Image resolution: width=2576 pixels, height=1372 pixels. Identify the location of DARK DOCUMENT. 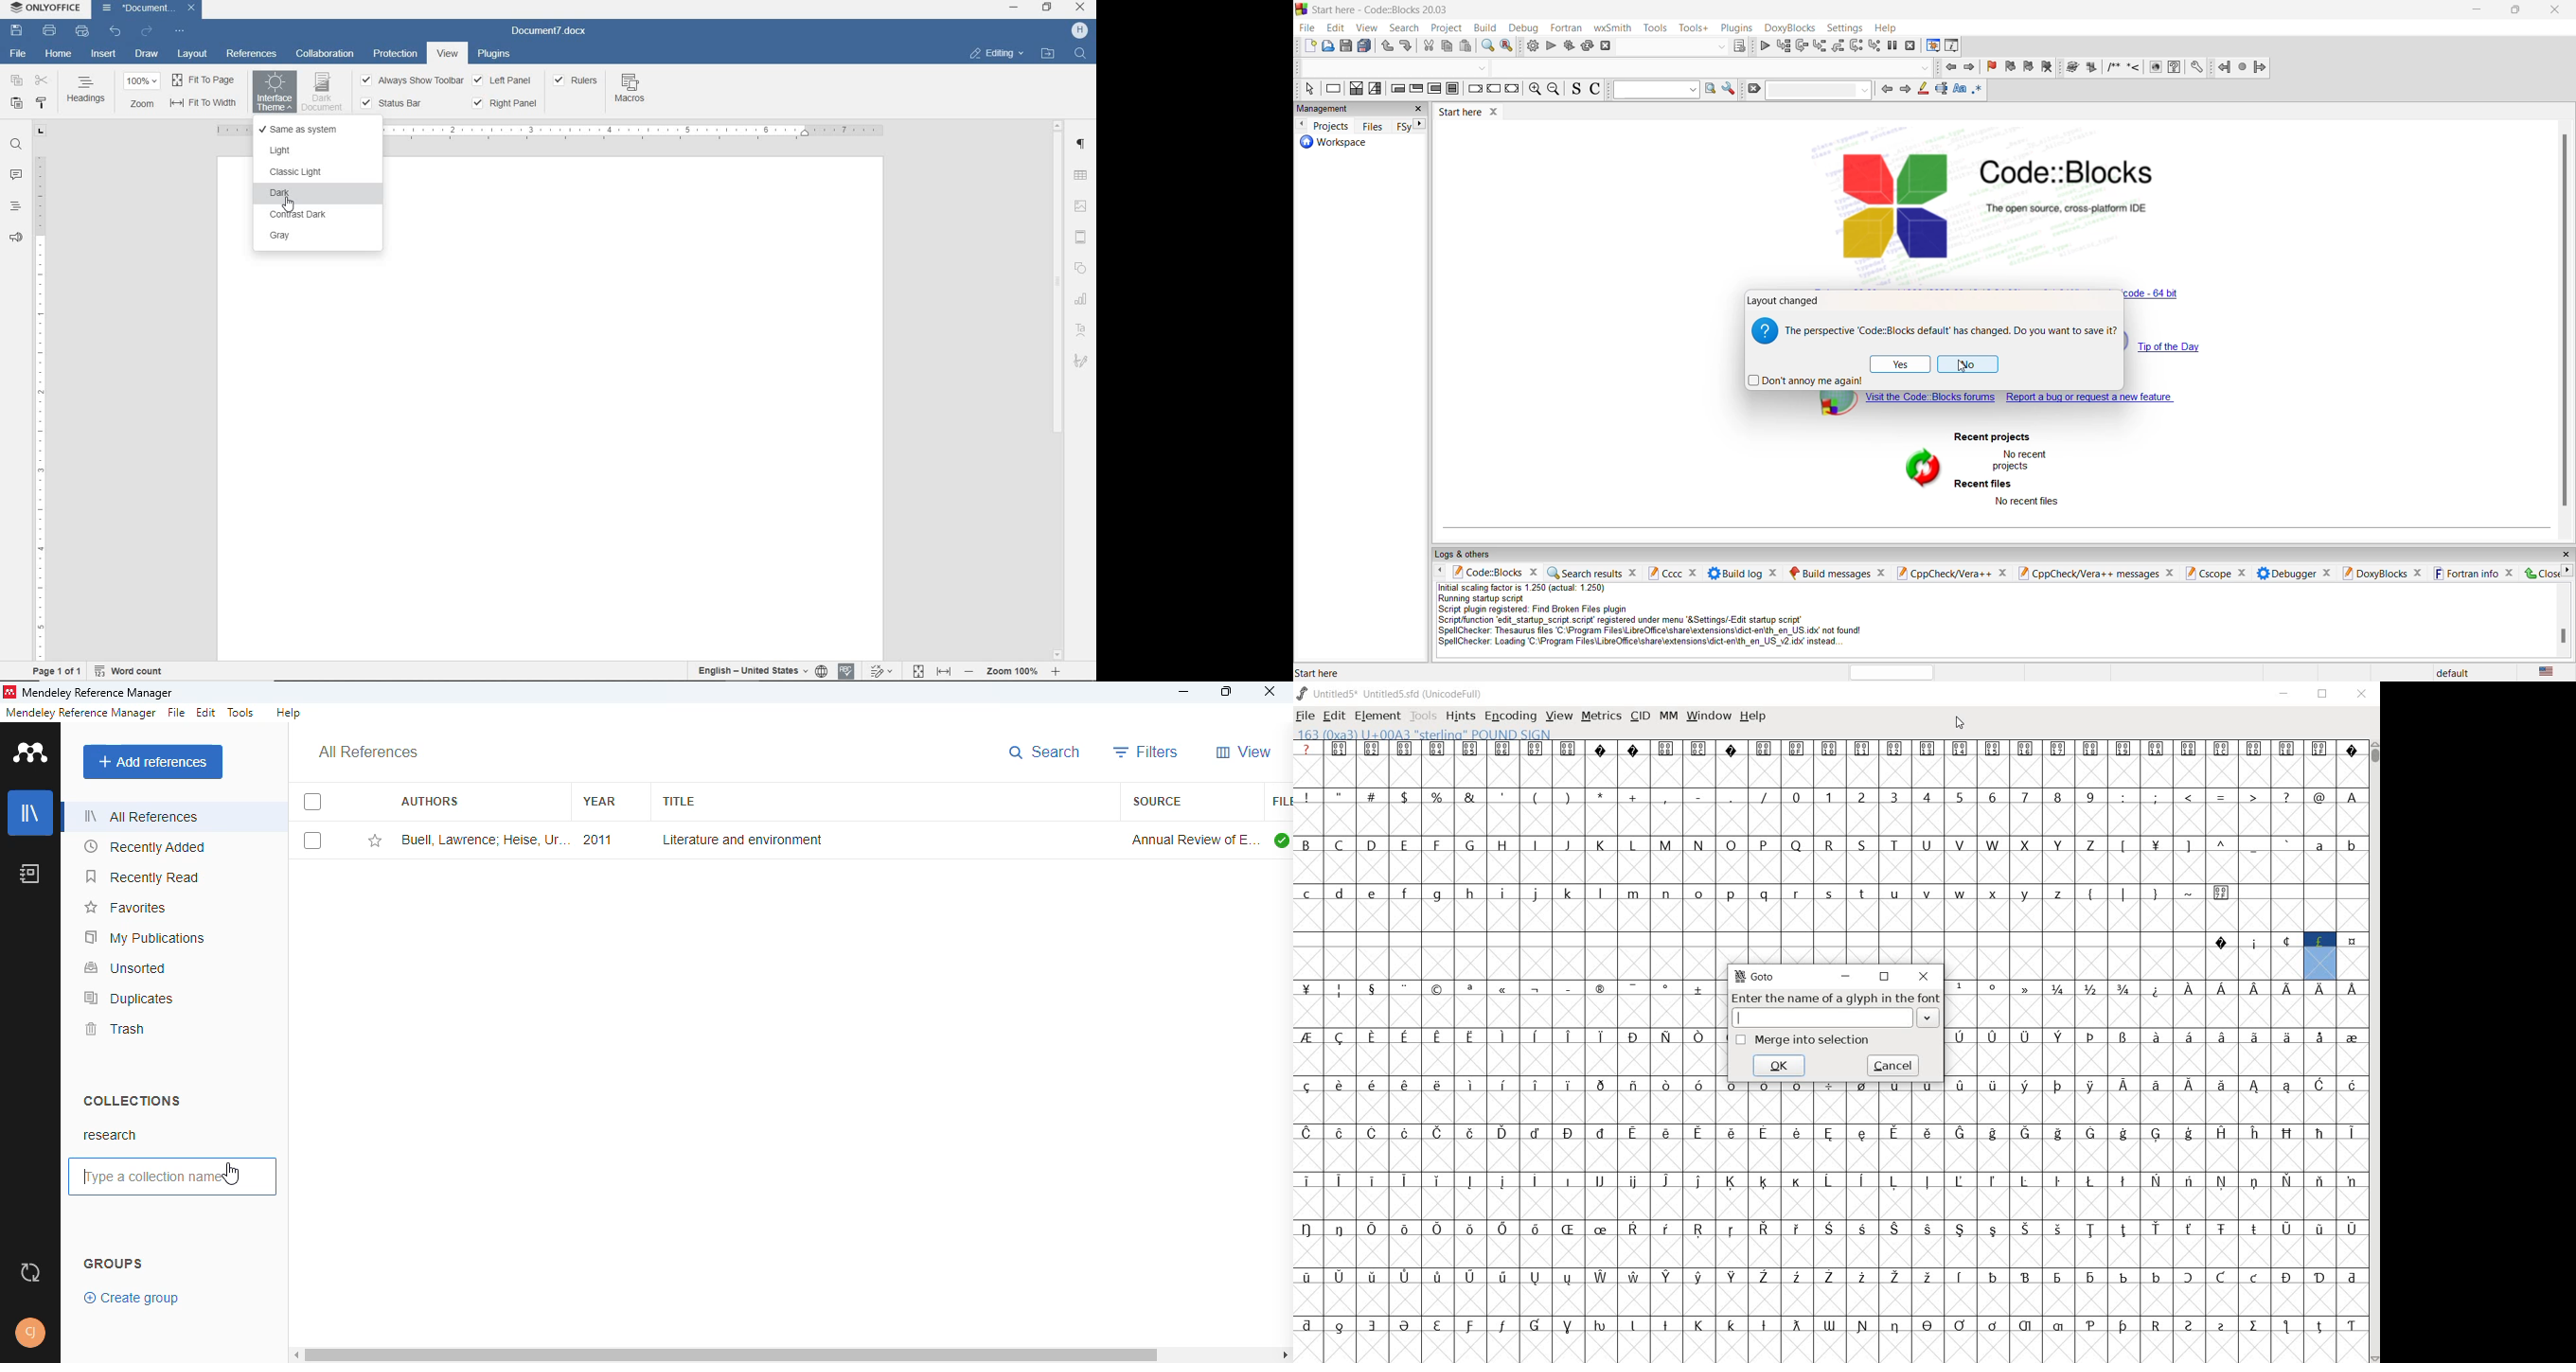
(323, 91).